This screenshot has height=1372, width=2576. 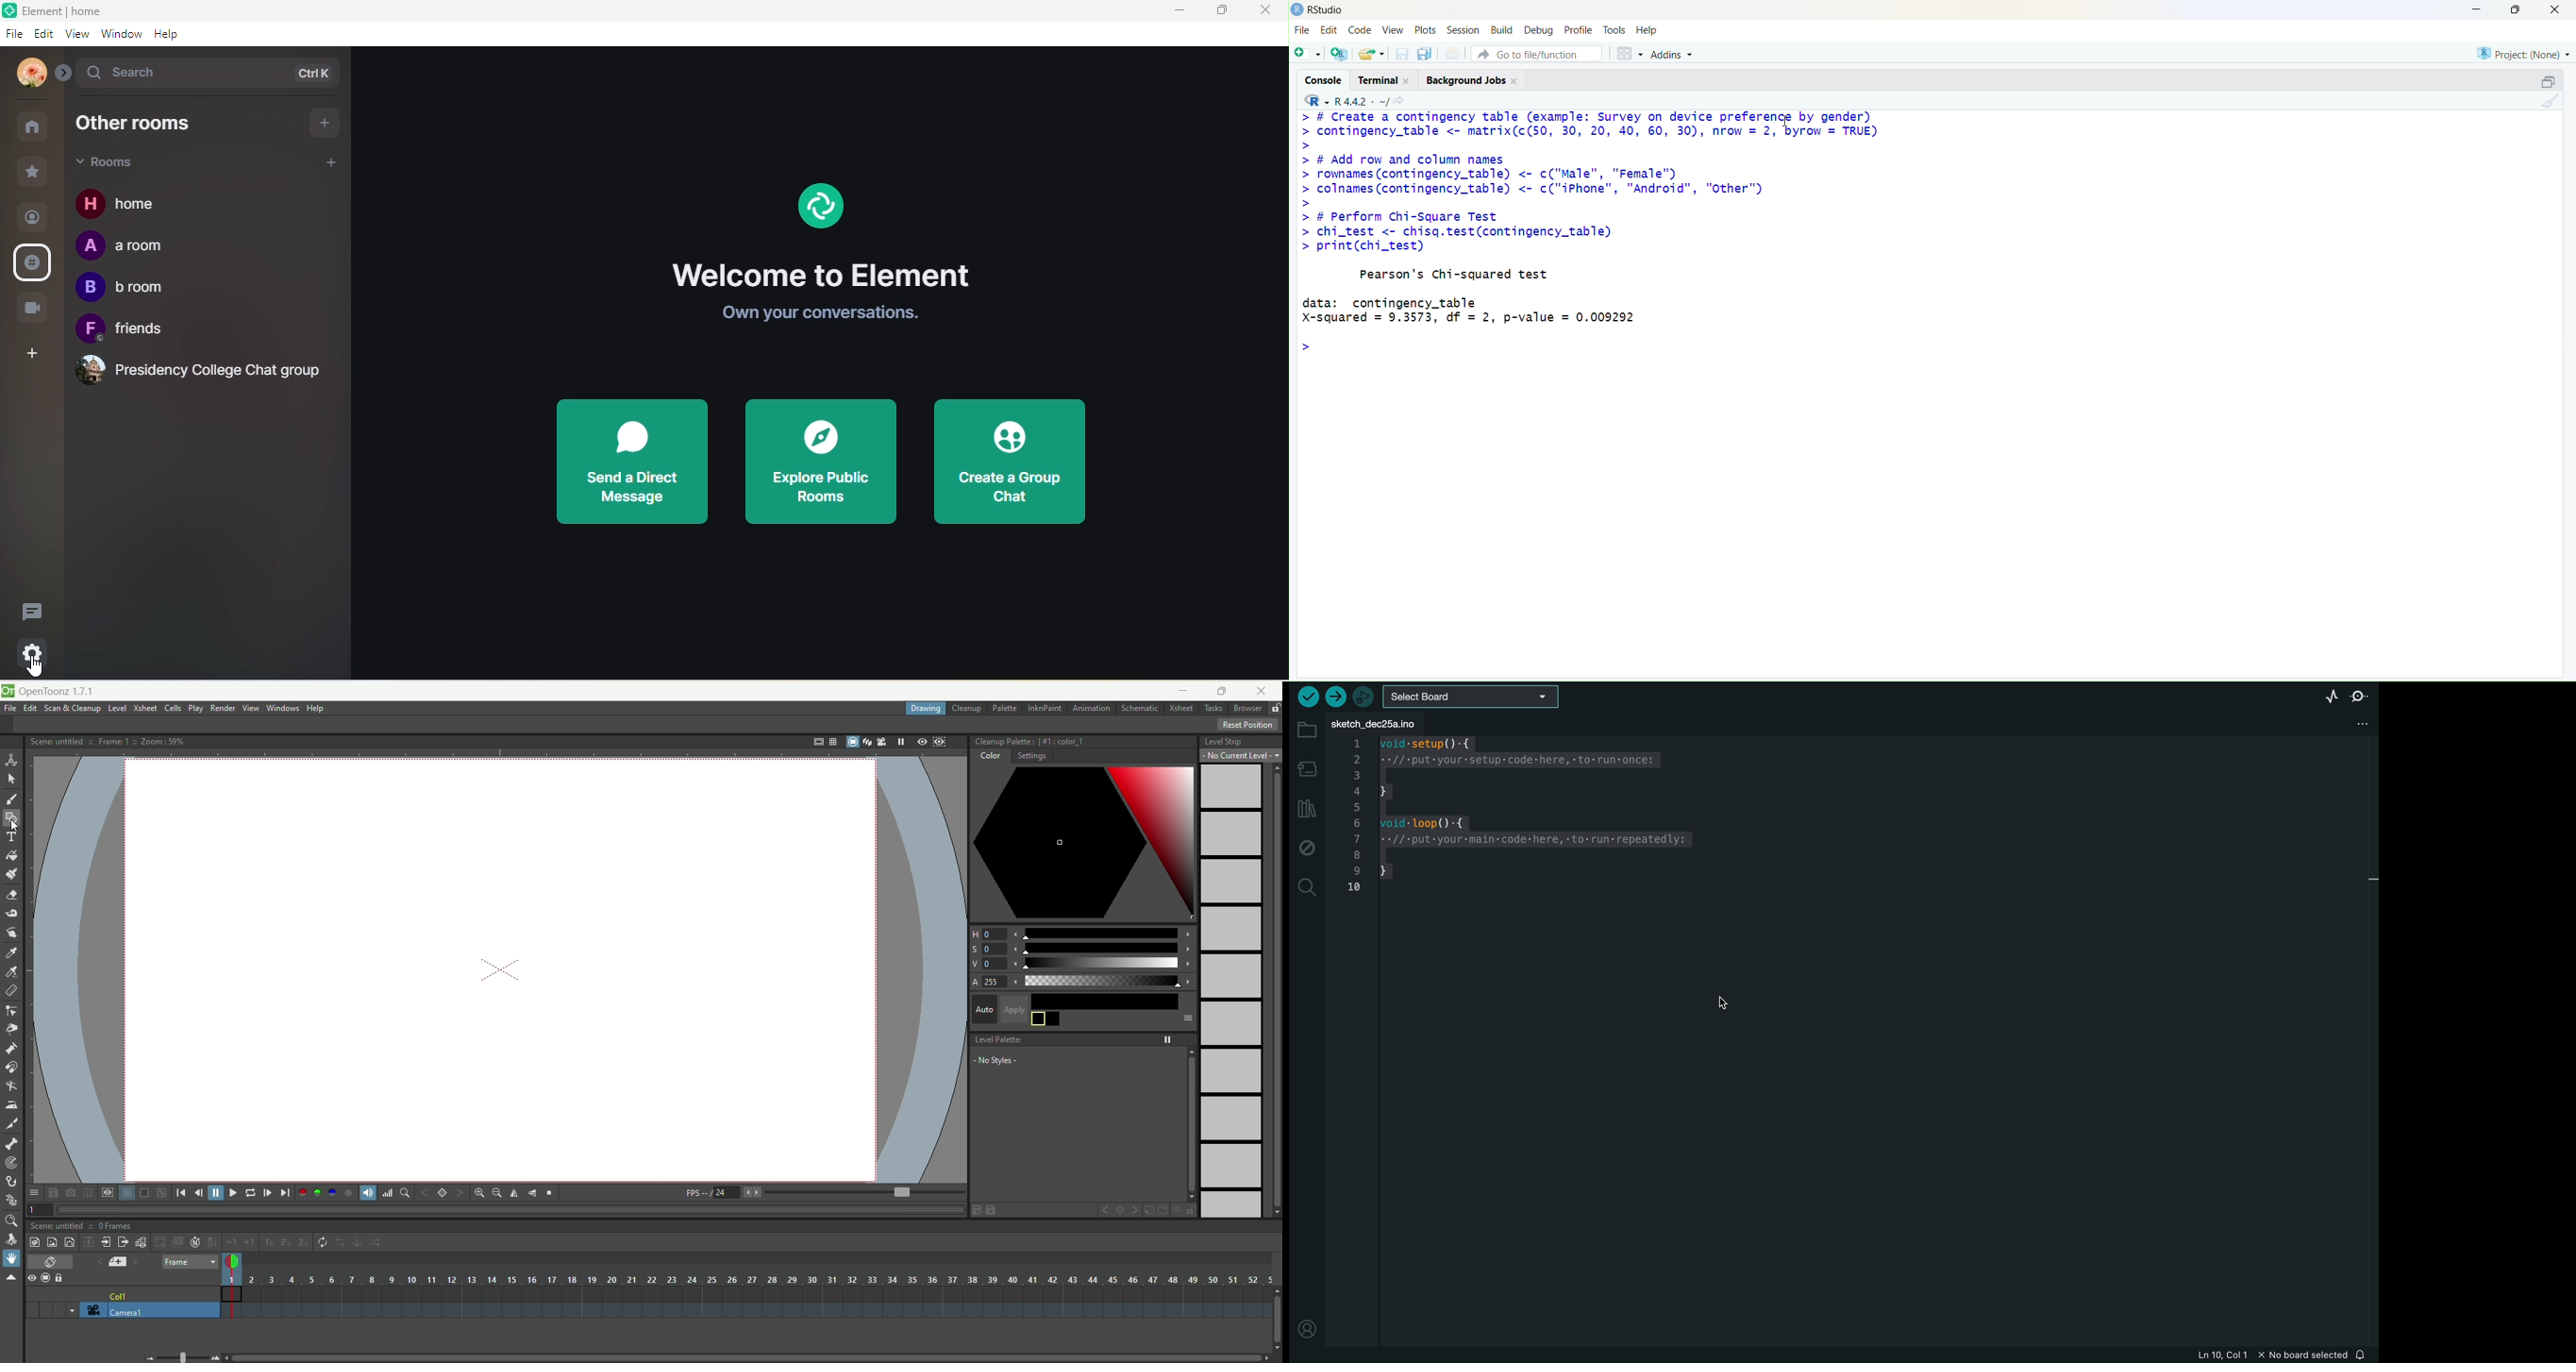 What do you see at coordinates (1672, 55) in the screenshot?
I see `Addins` at bounding box center [1672, 55].